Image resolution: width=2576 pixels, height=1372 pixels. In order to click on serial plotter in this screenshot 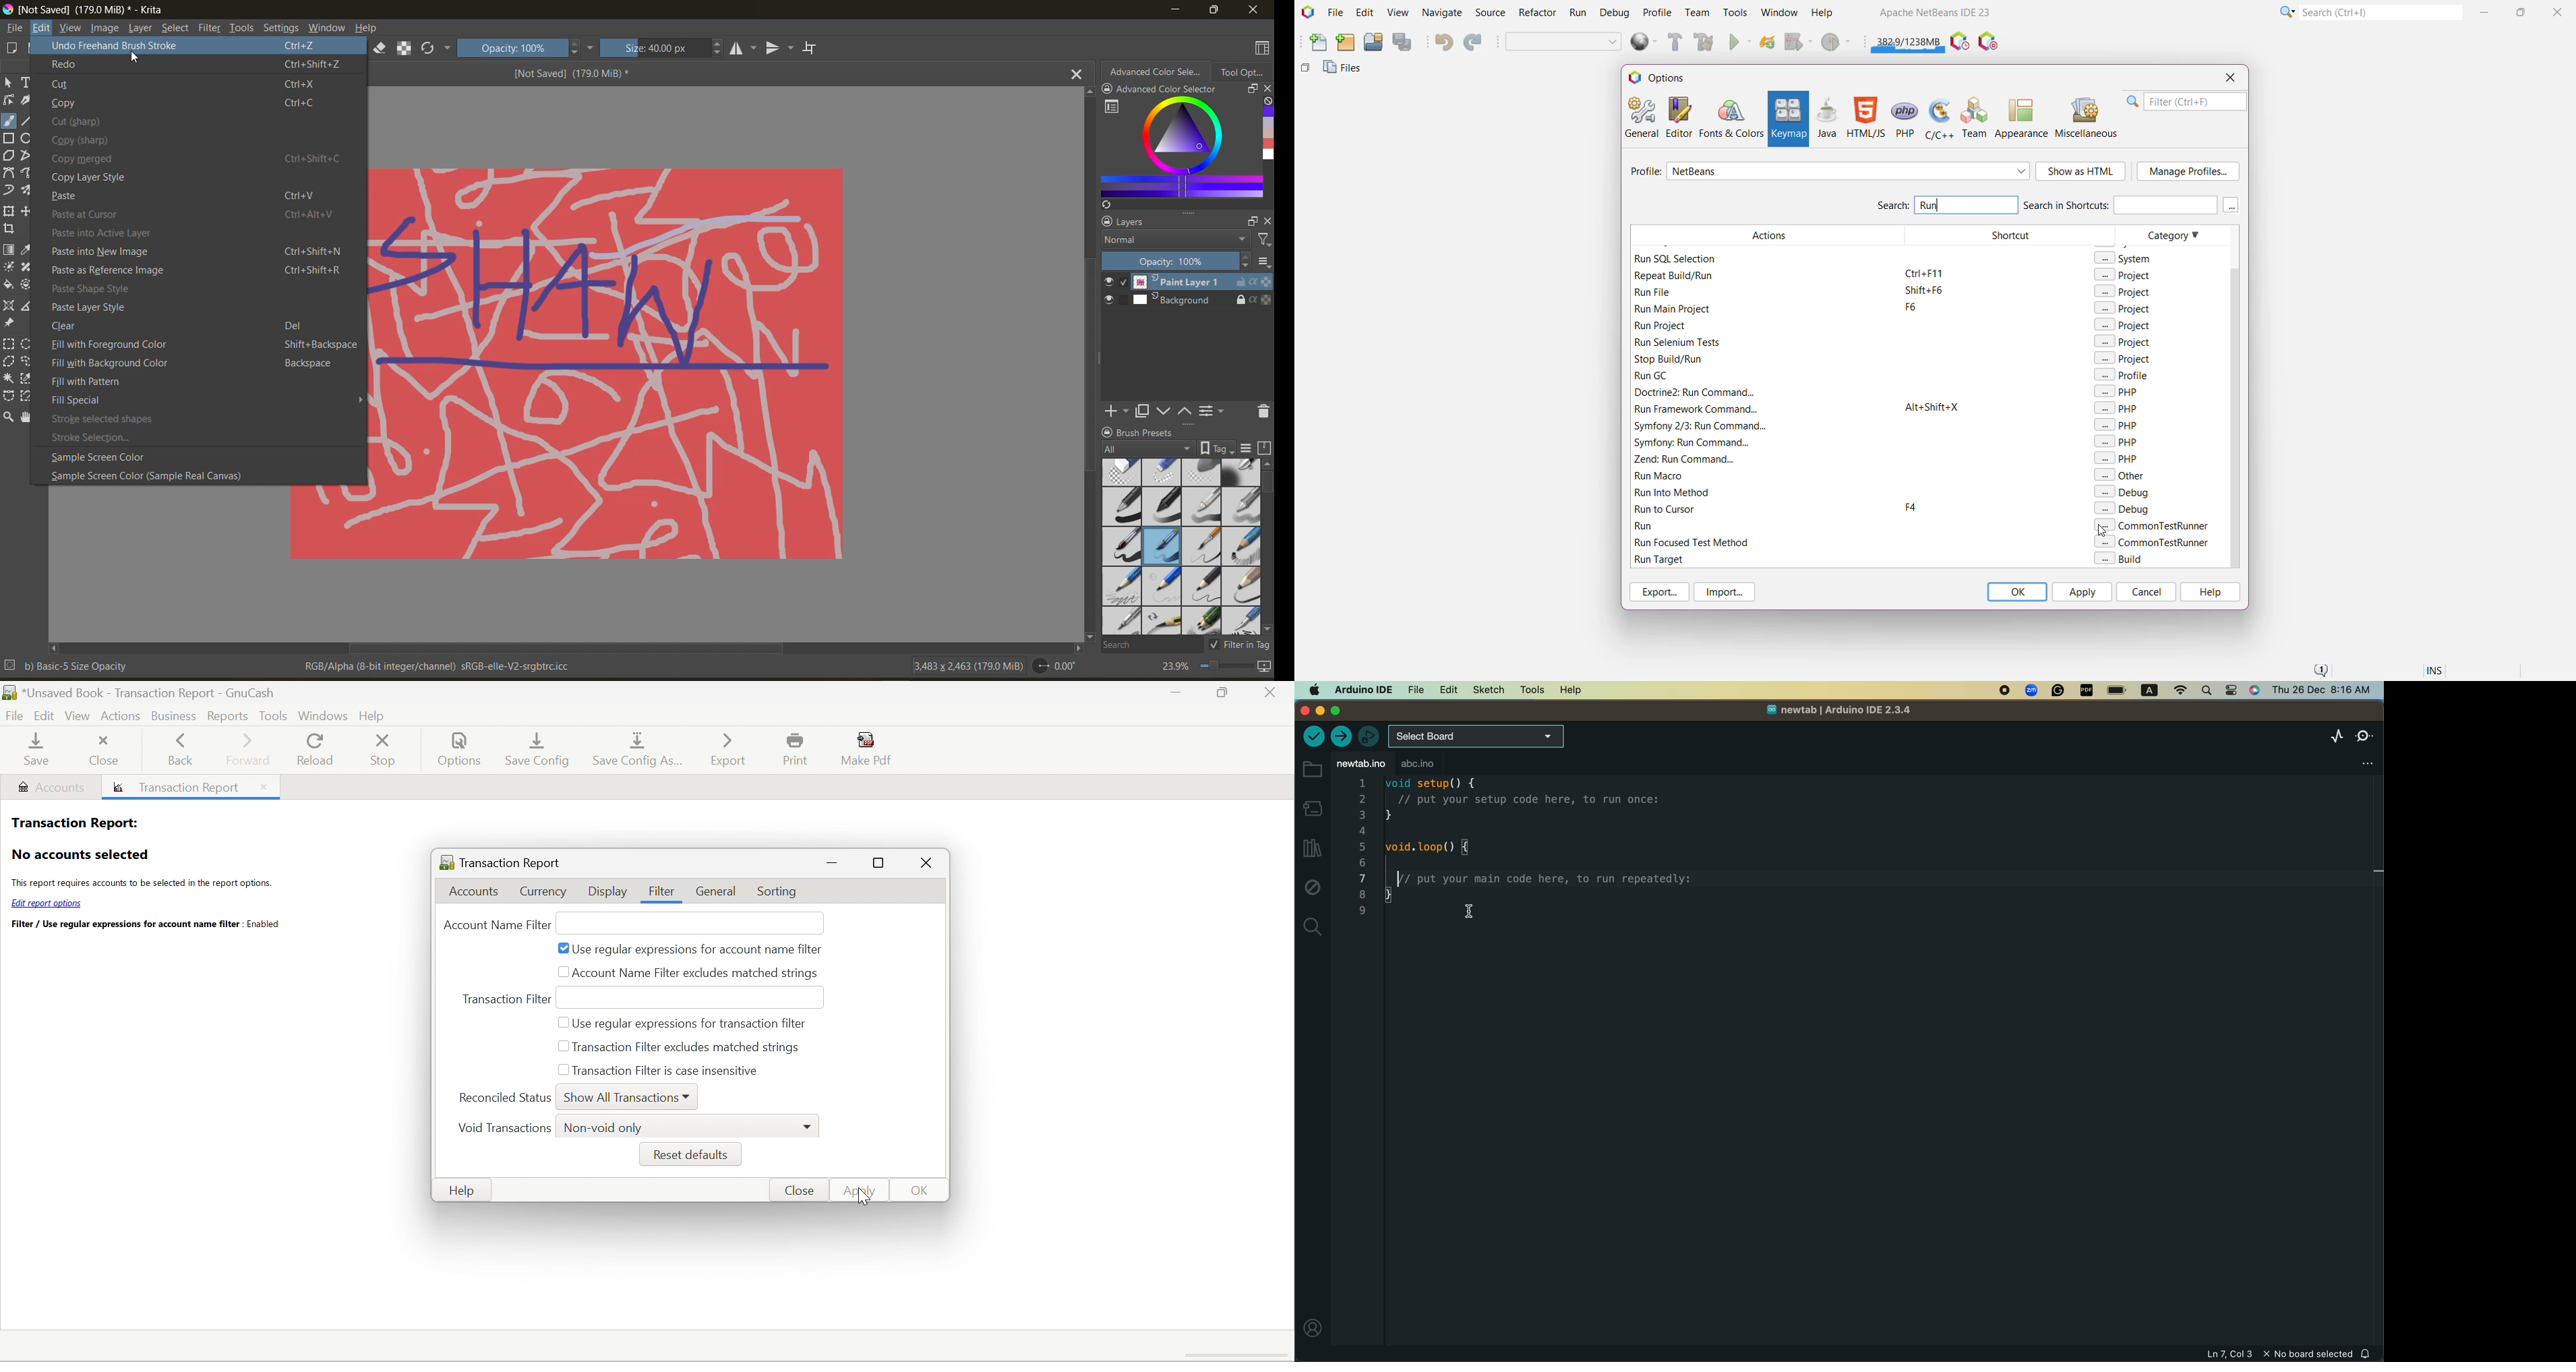, I will do `click(2329, 737)`.